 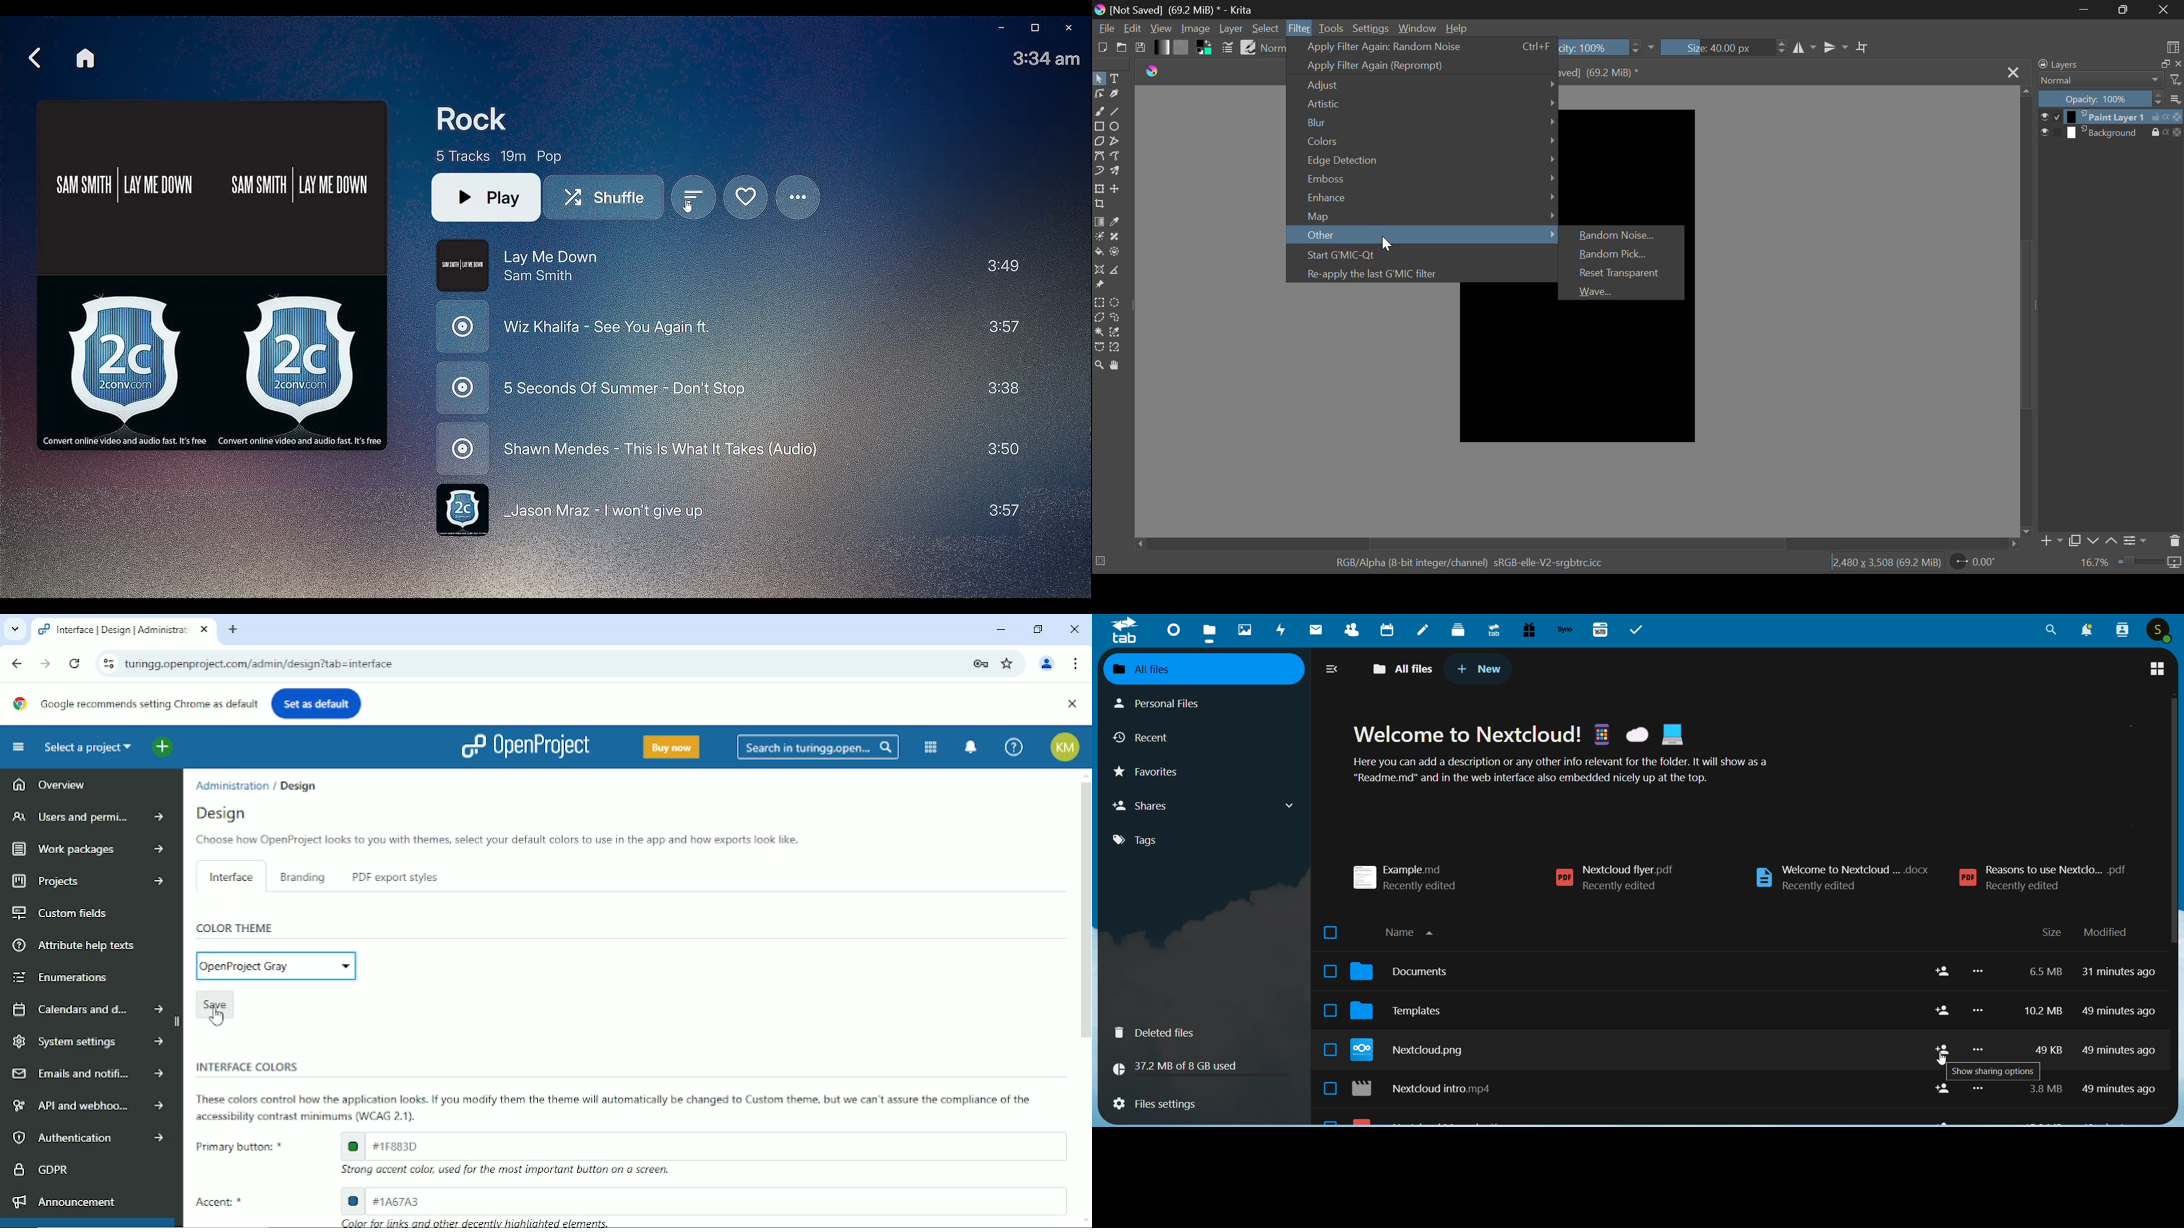 What do you see at coordinates (1299, 28) in the screenshot?
I see `Filter Menu Open` at bounding box center [1299, 28].